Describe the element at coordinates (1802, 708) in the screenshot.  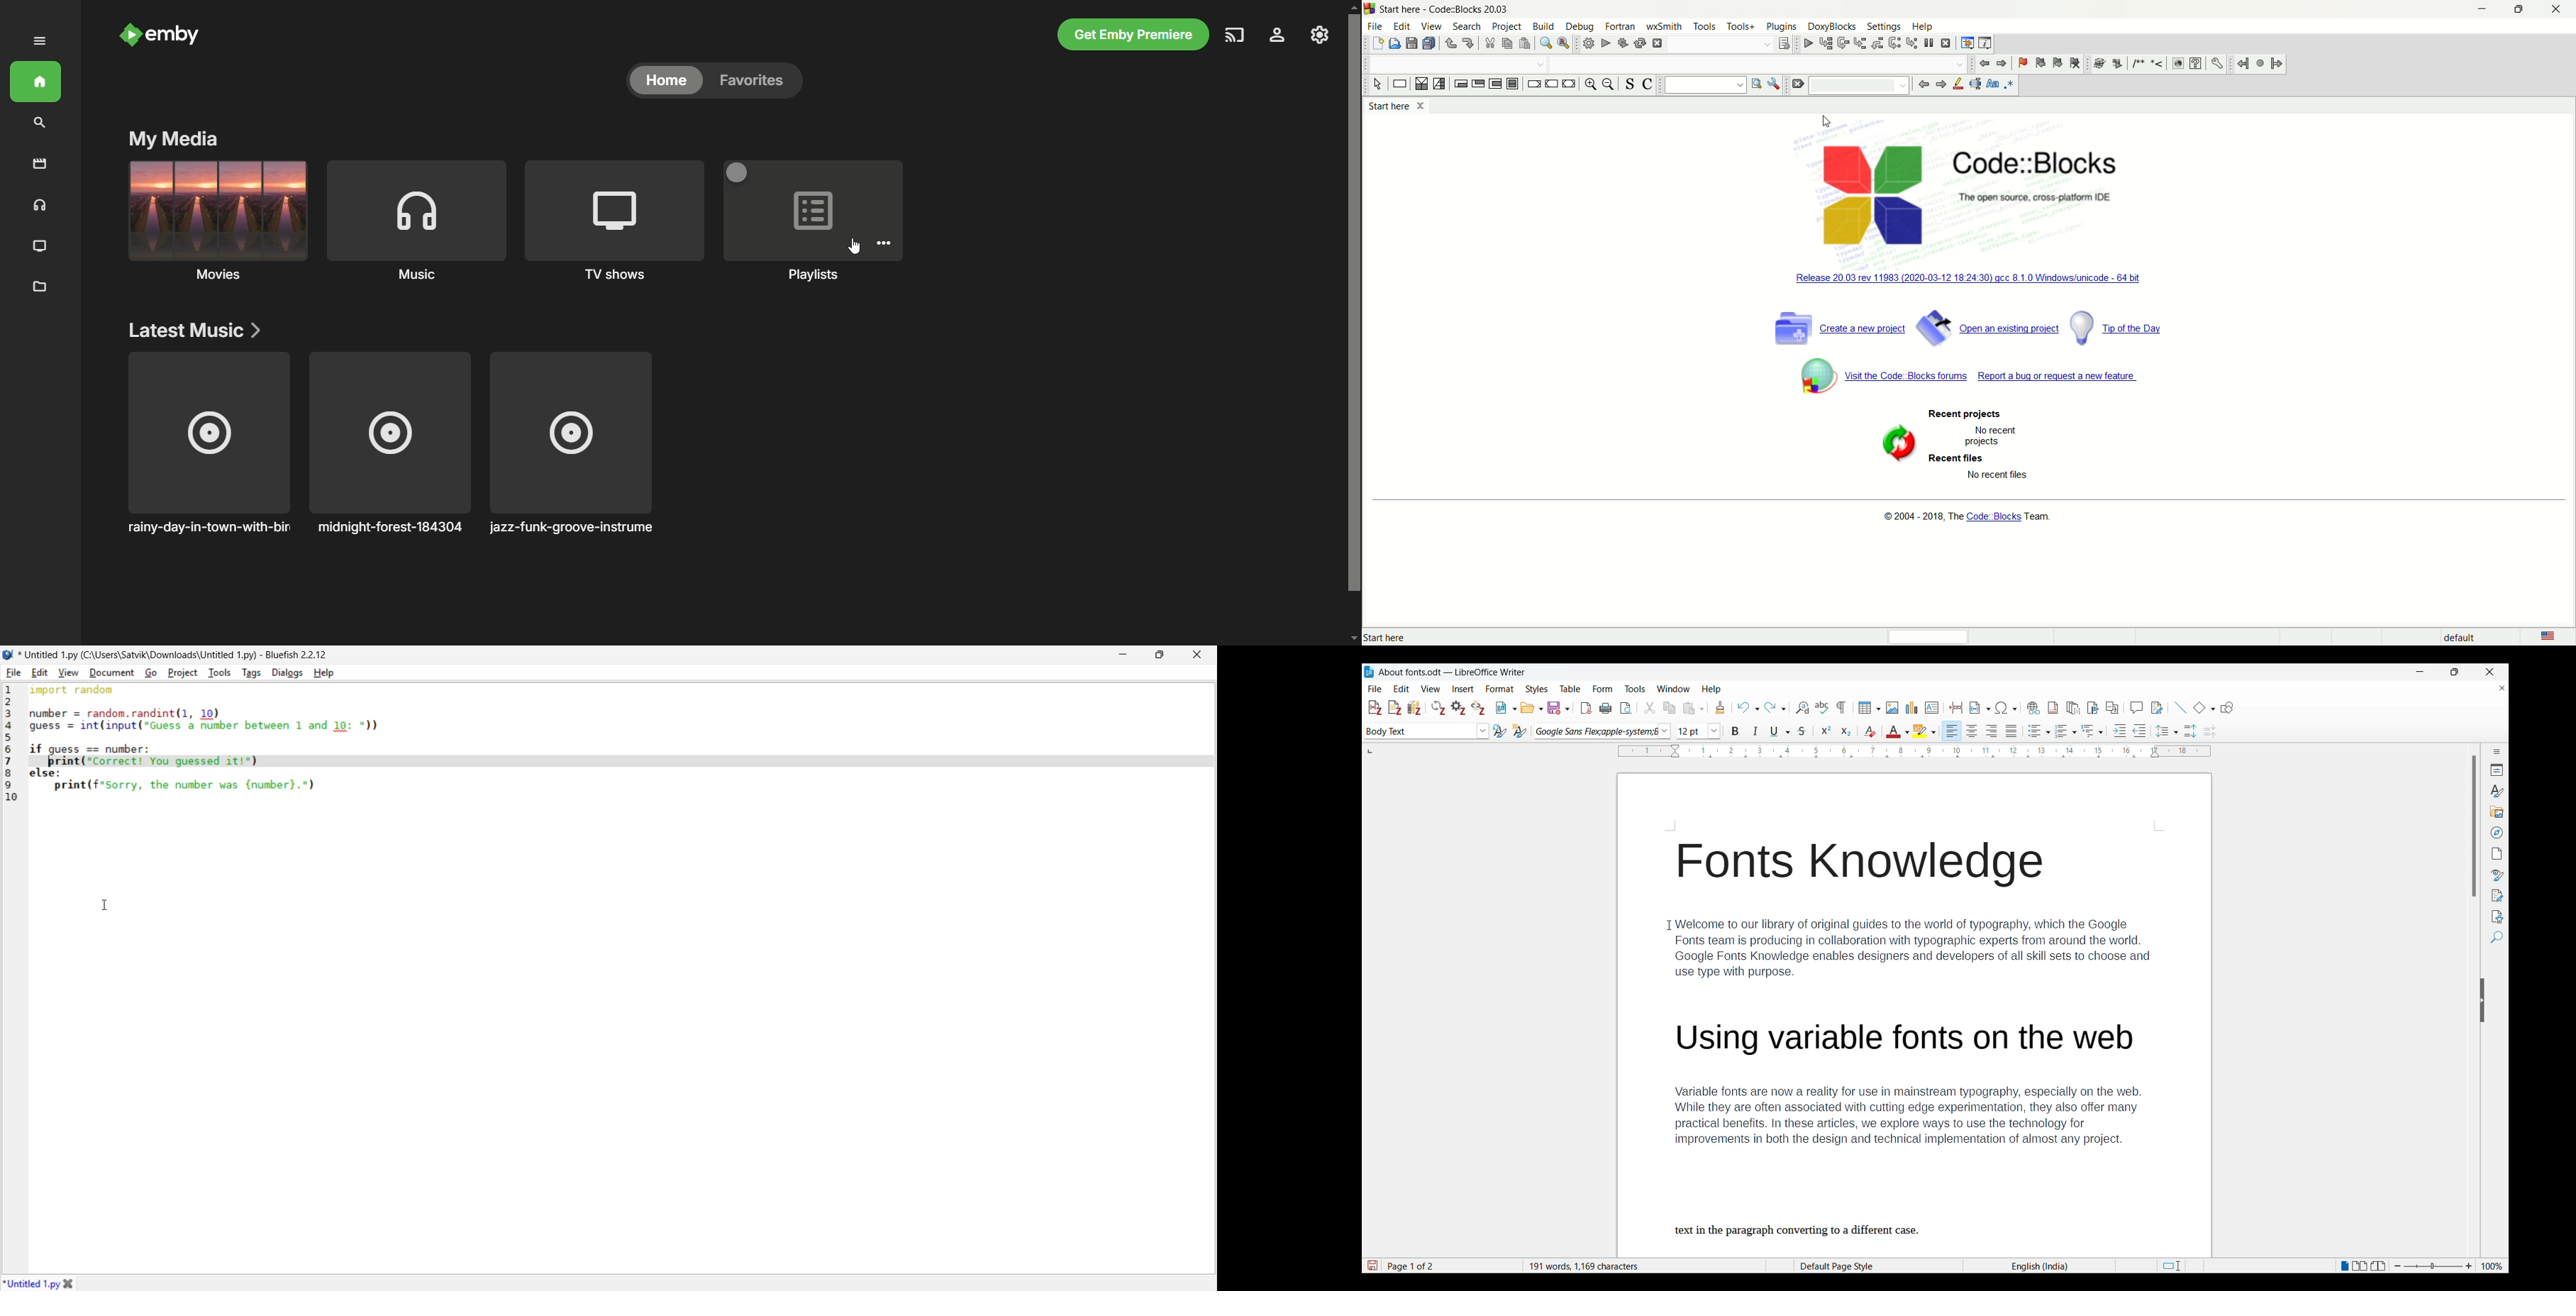
I see `Find and replace` at that location.